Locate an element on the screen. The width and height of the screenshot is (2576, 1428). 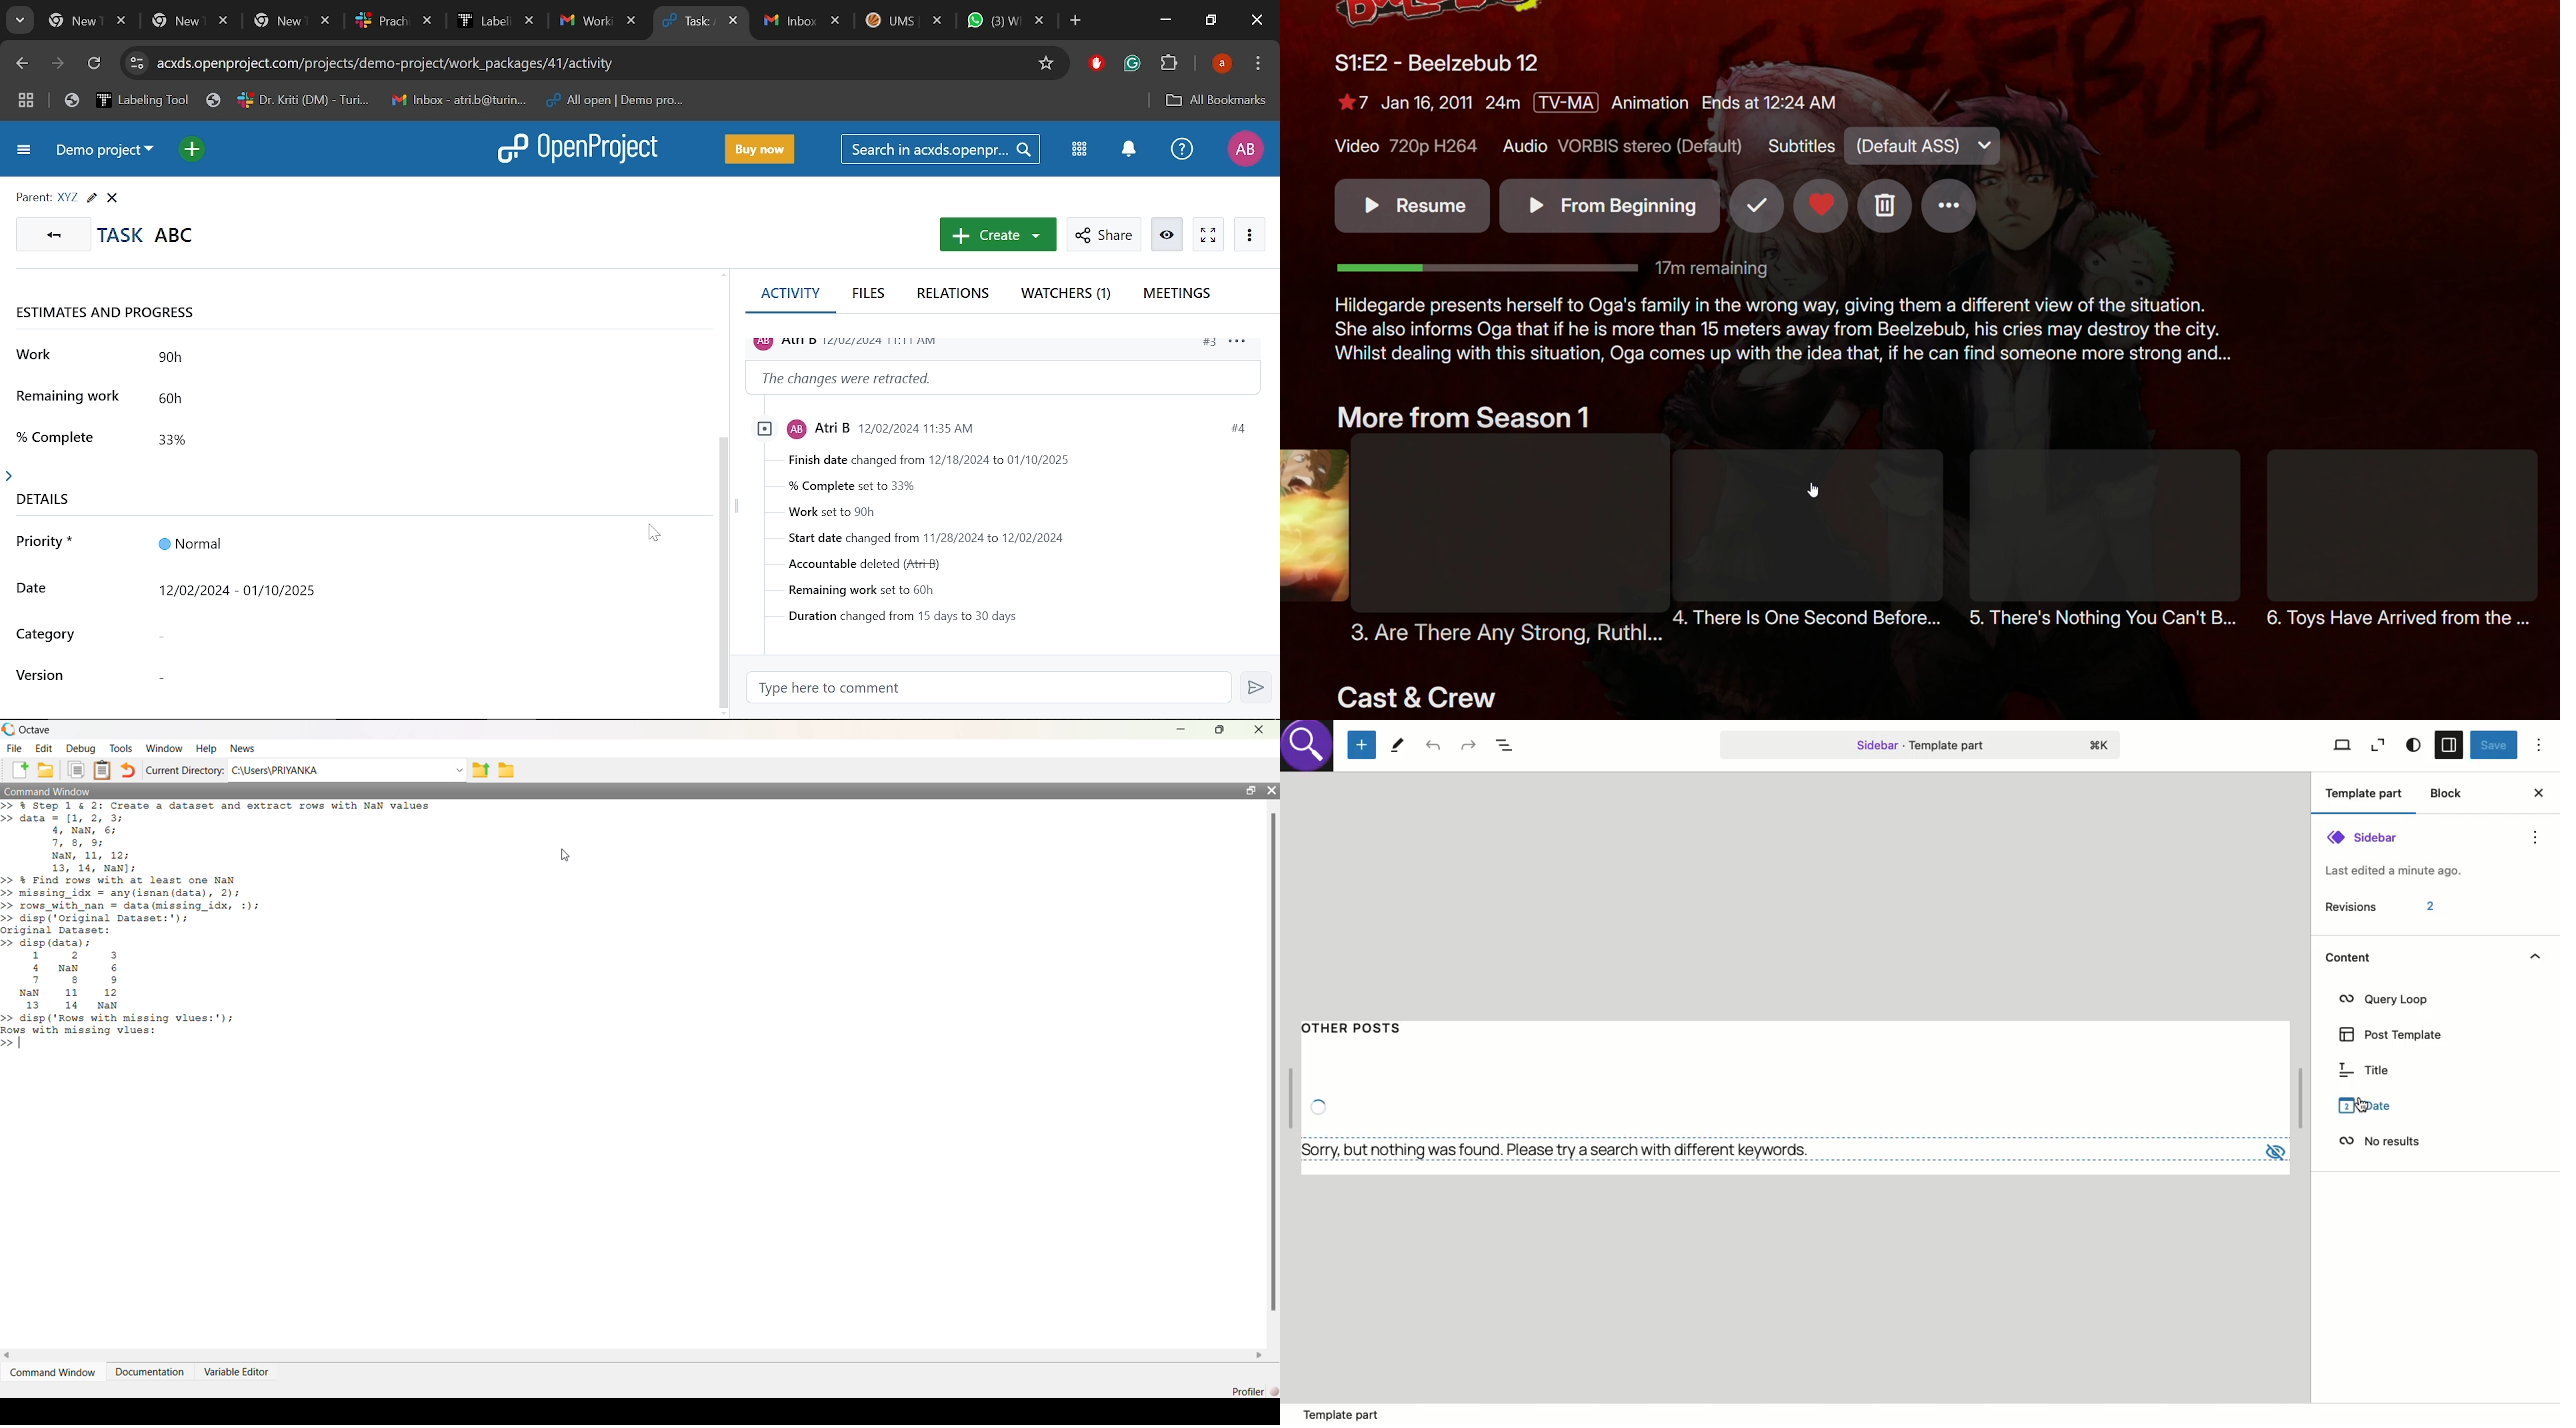
Favorites is located at coordinates (1820, 209).